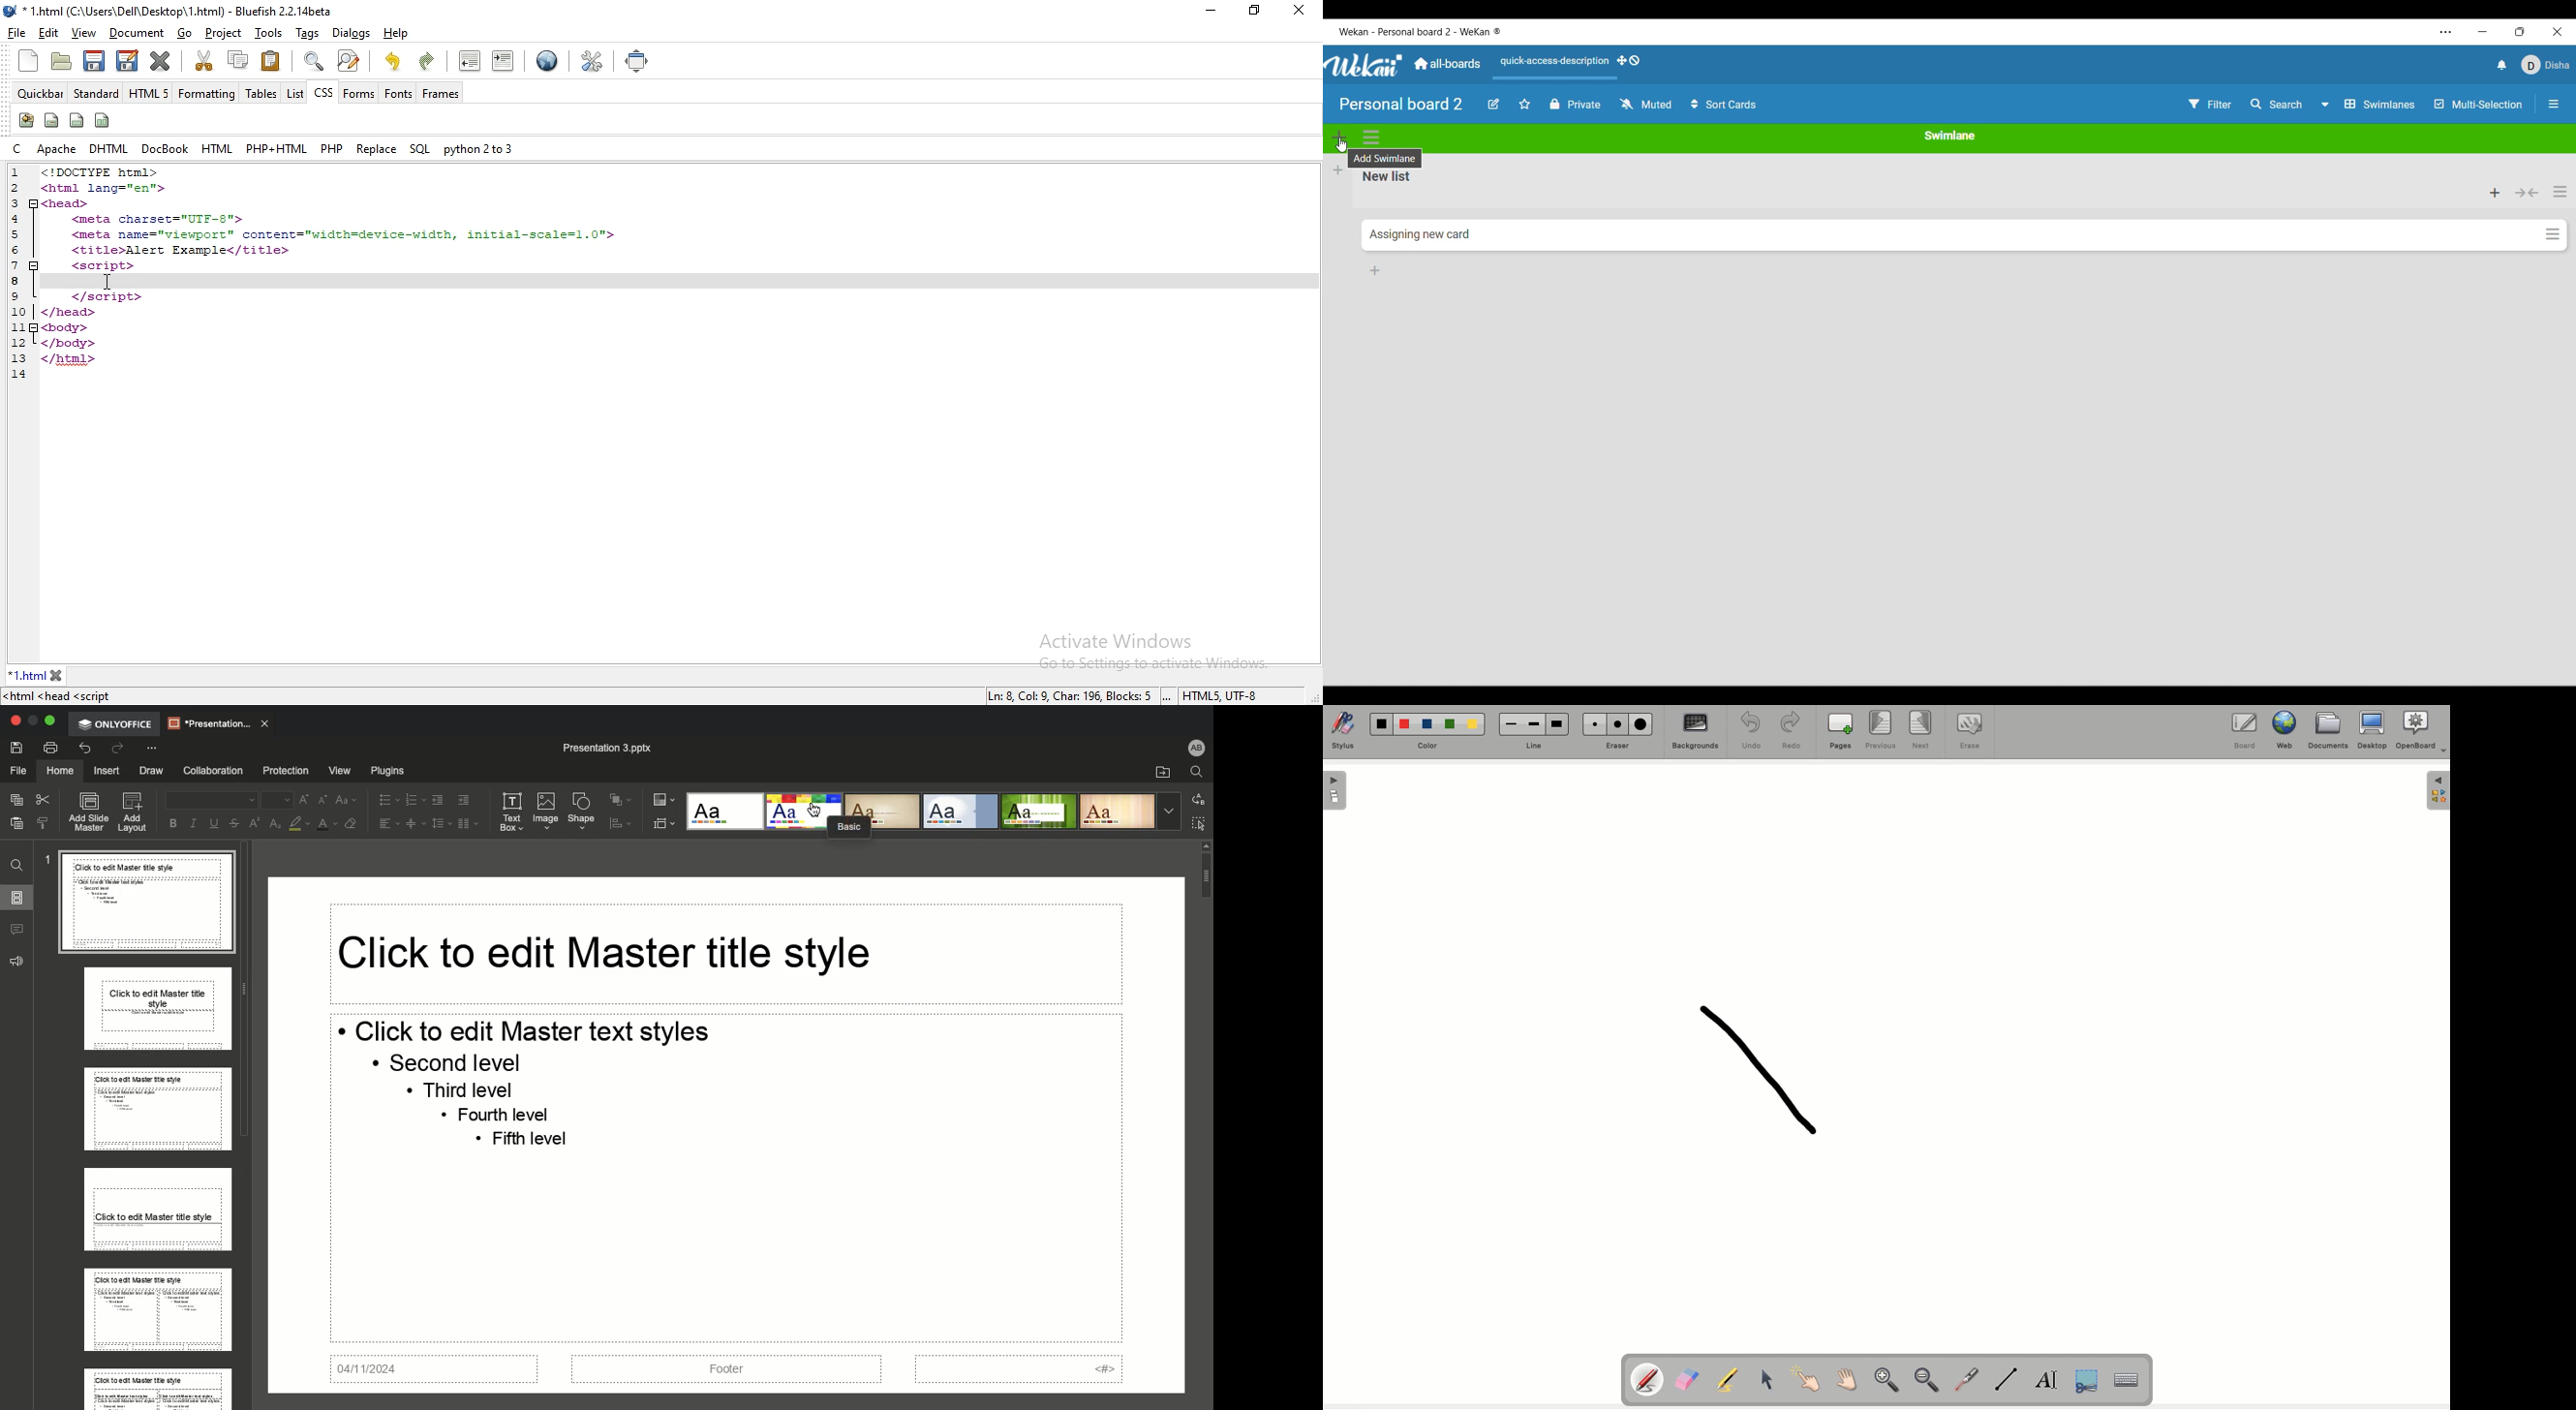 The height and width of the screenshot is (1428, 2576). Describe the element at coordinates (12, 265) in the screenshot. I see `7` at that location.